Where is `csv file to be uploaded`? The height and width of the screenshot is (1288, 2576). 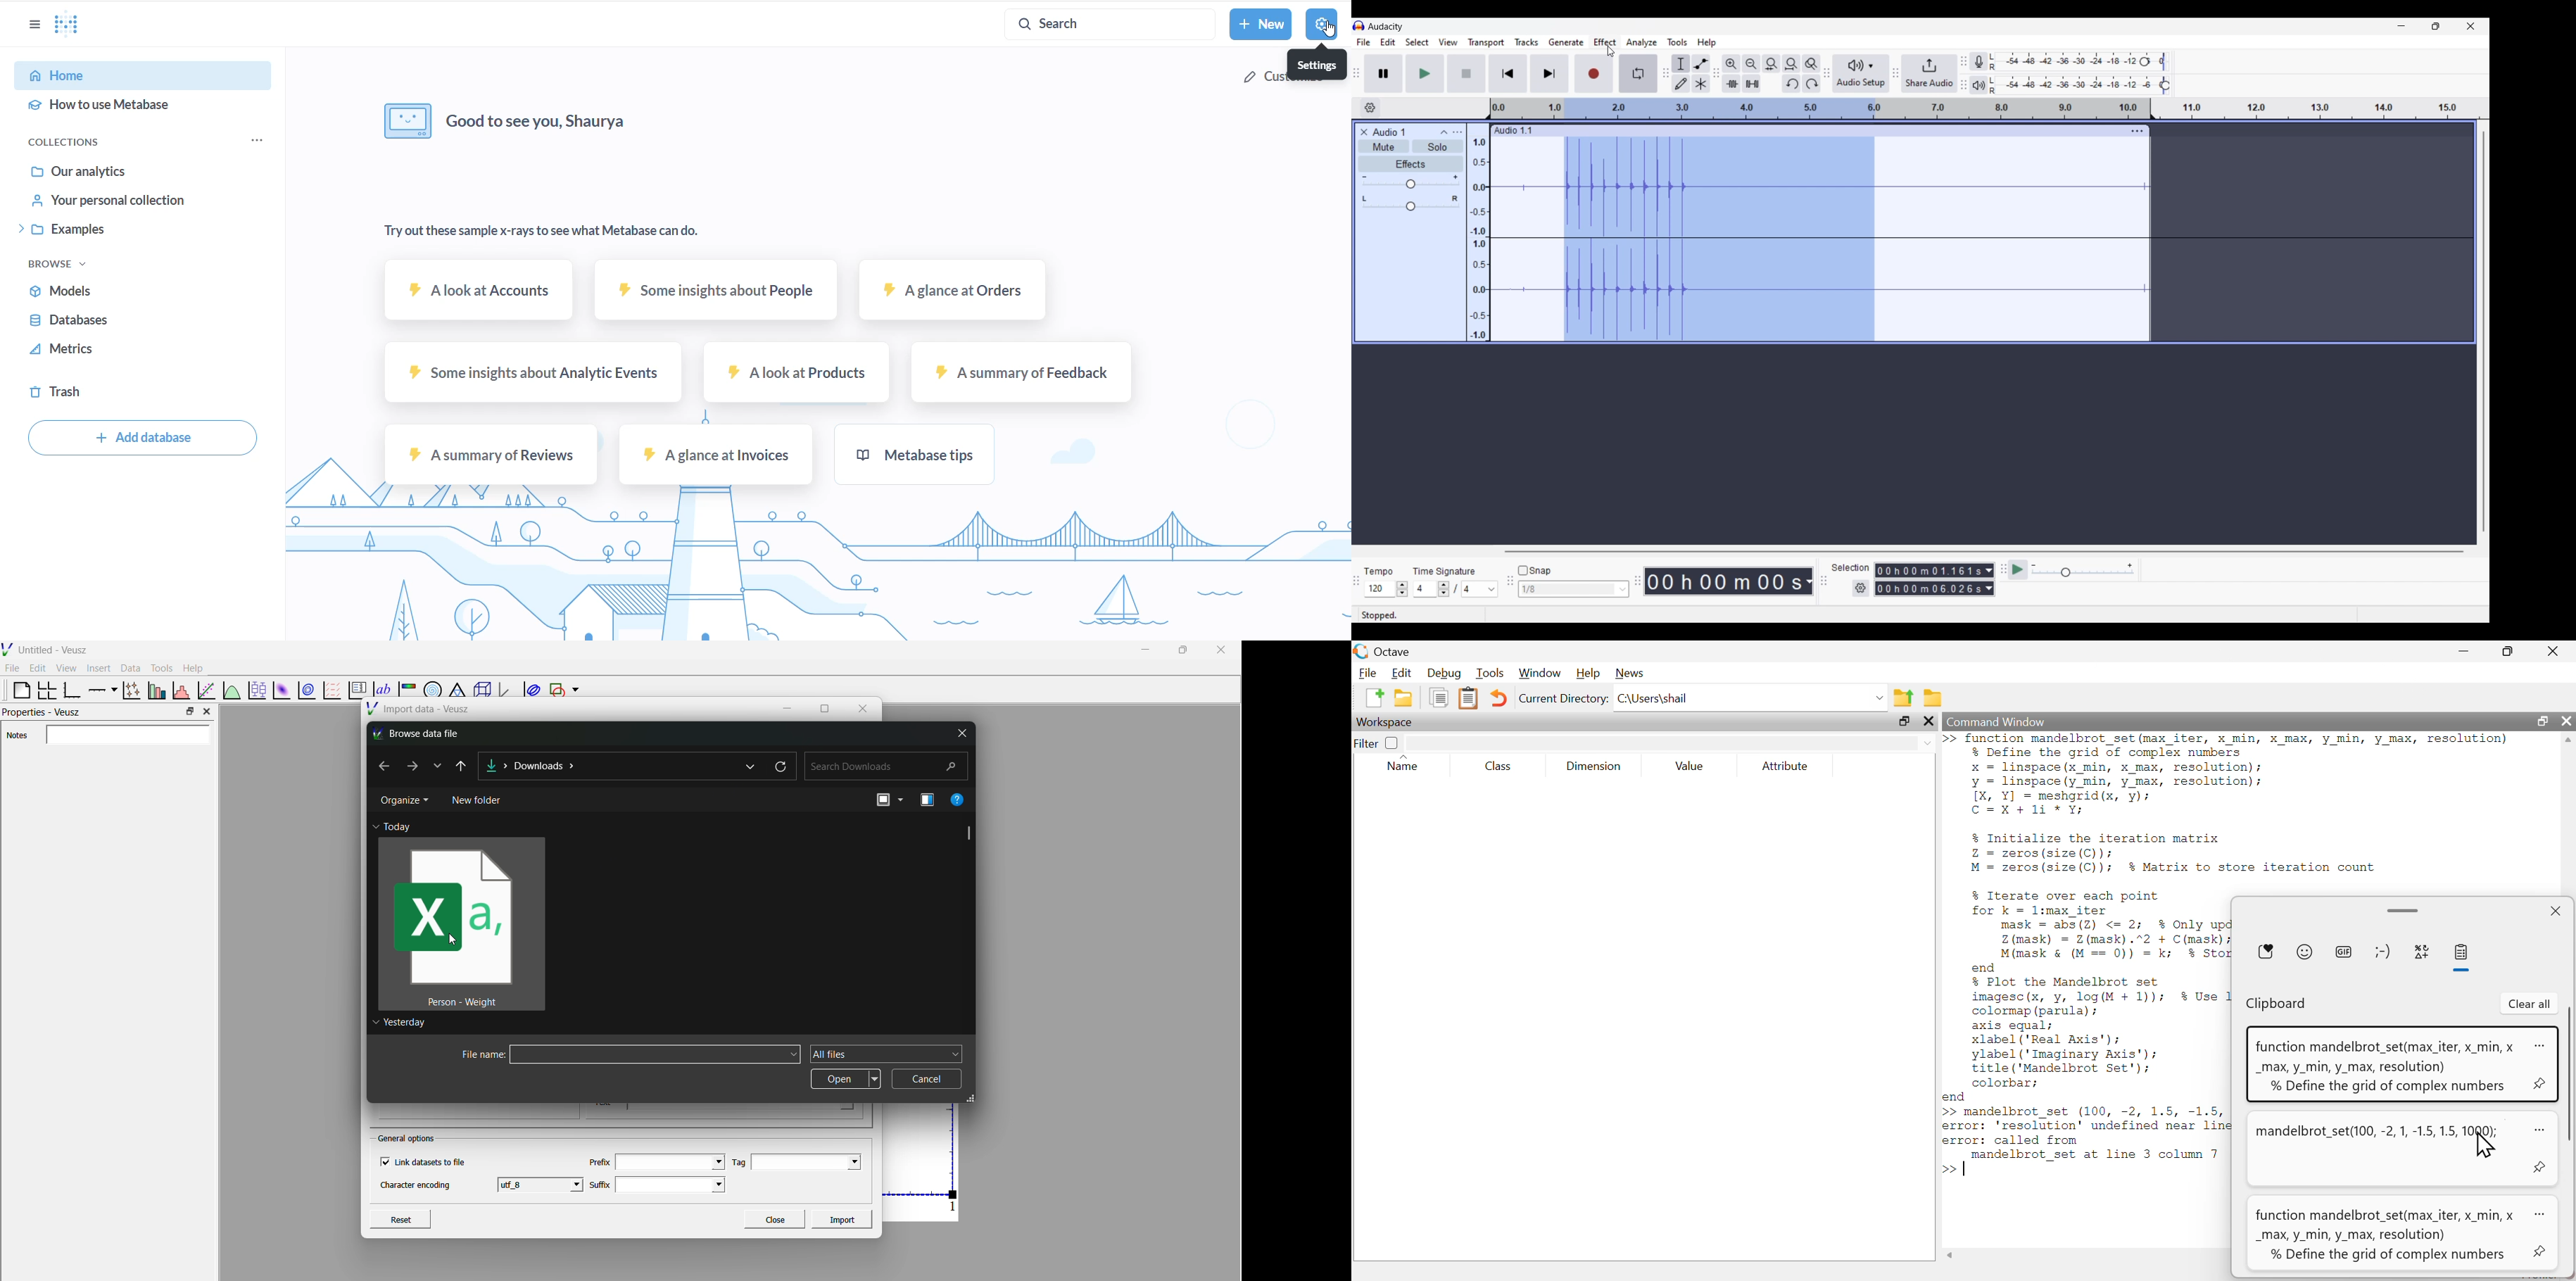 csv file to be uploaded is located at coordinates (462, 925).